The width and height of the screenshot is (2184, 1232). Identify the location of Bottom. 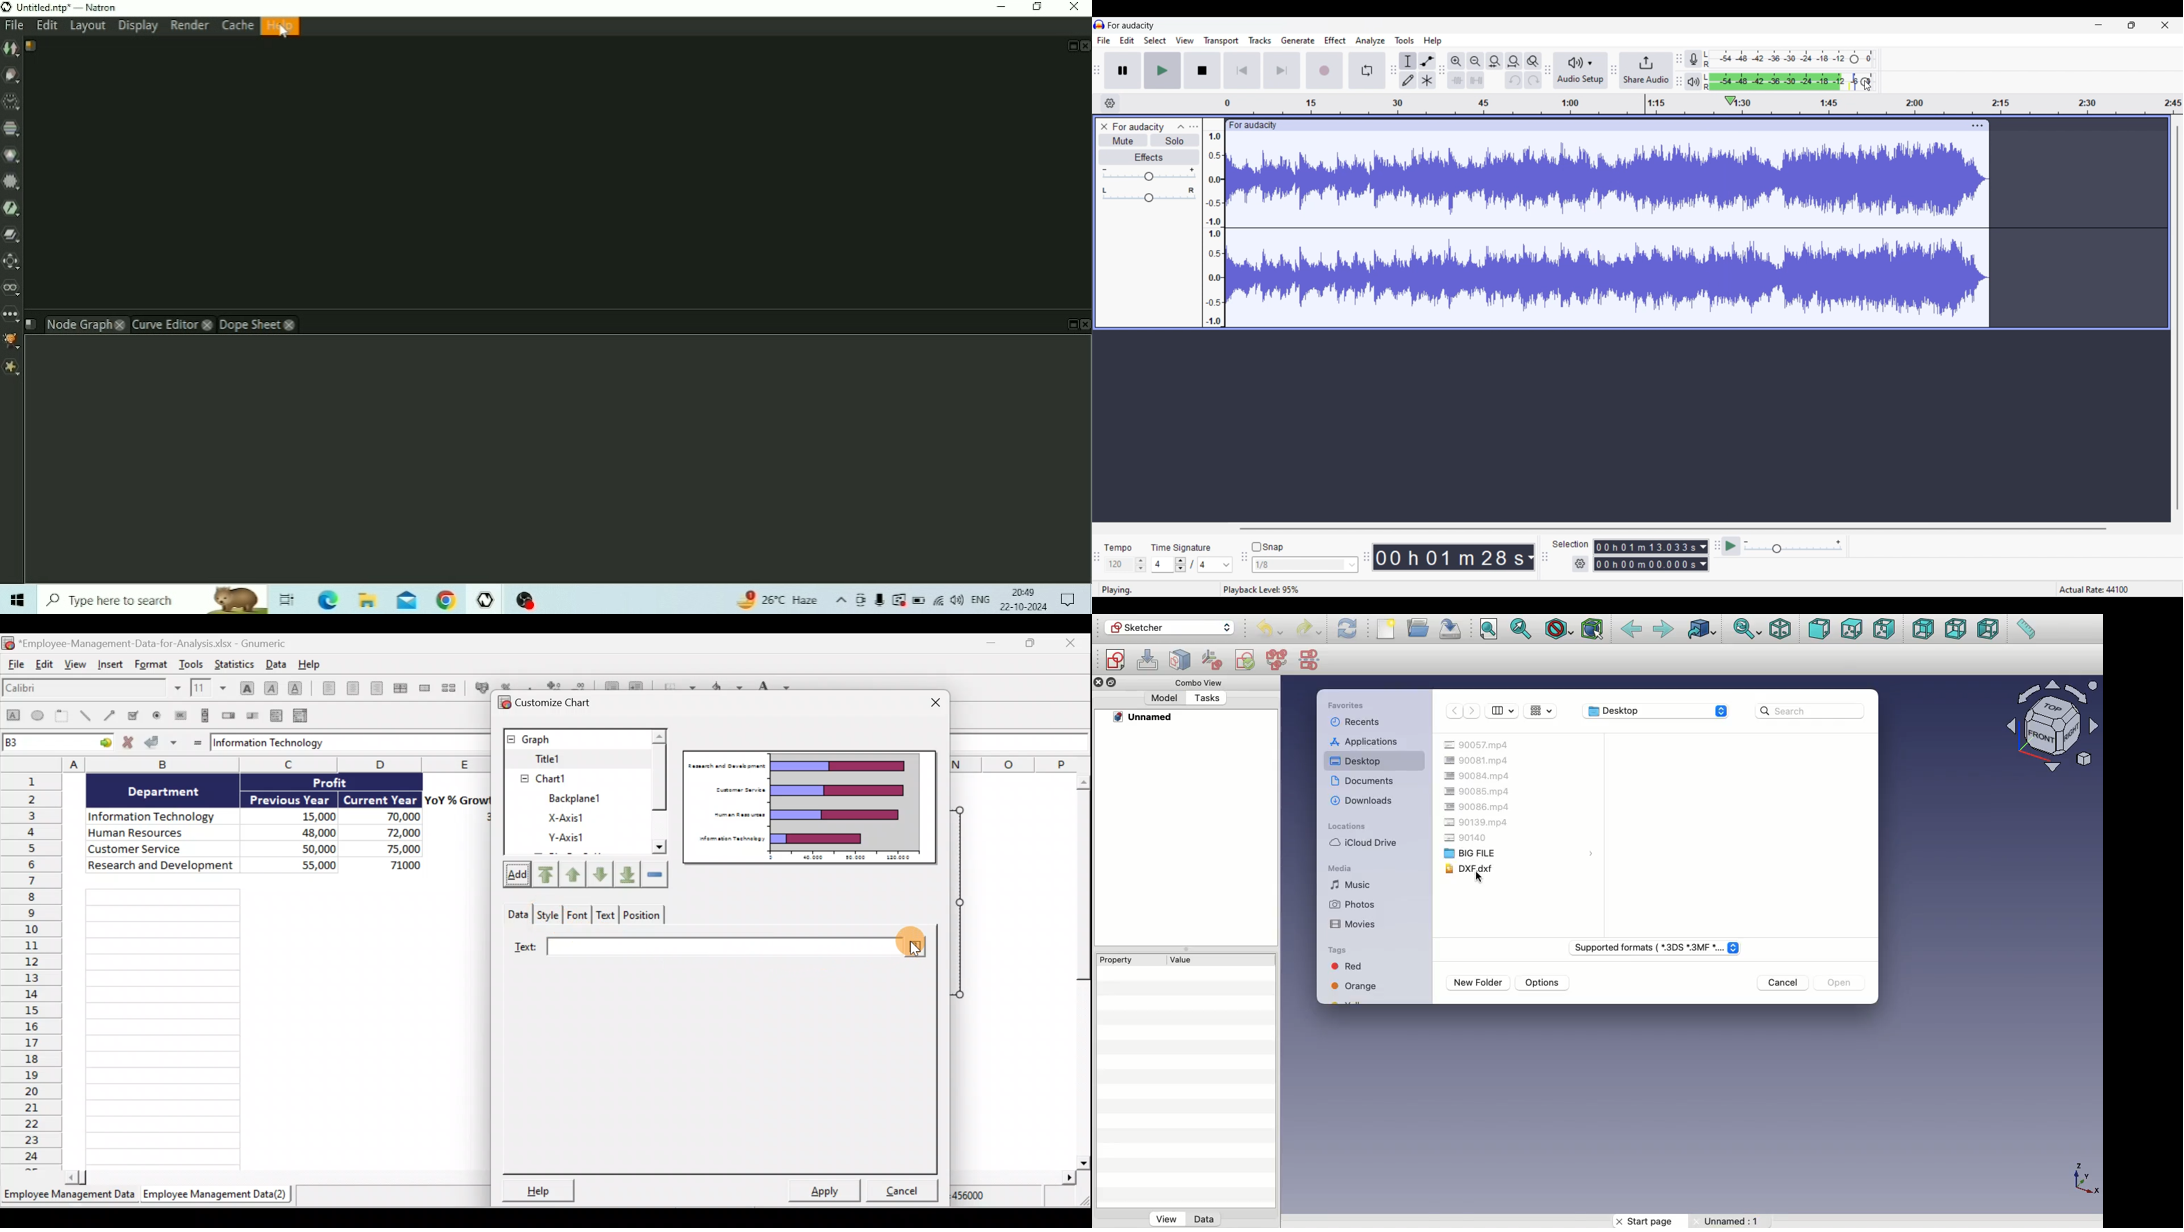
(1956, 630).